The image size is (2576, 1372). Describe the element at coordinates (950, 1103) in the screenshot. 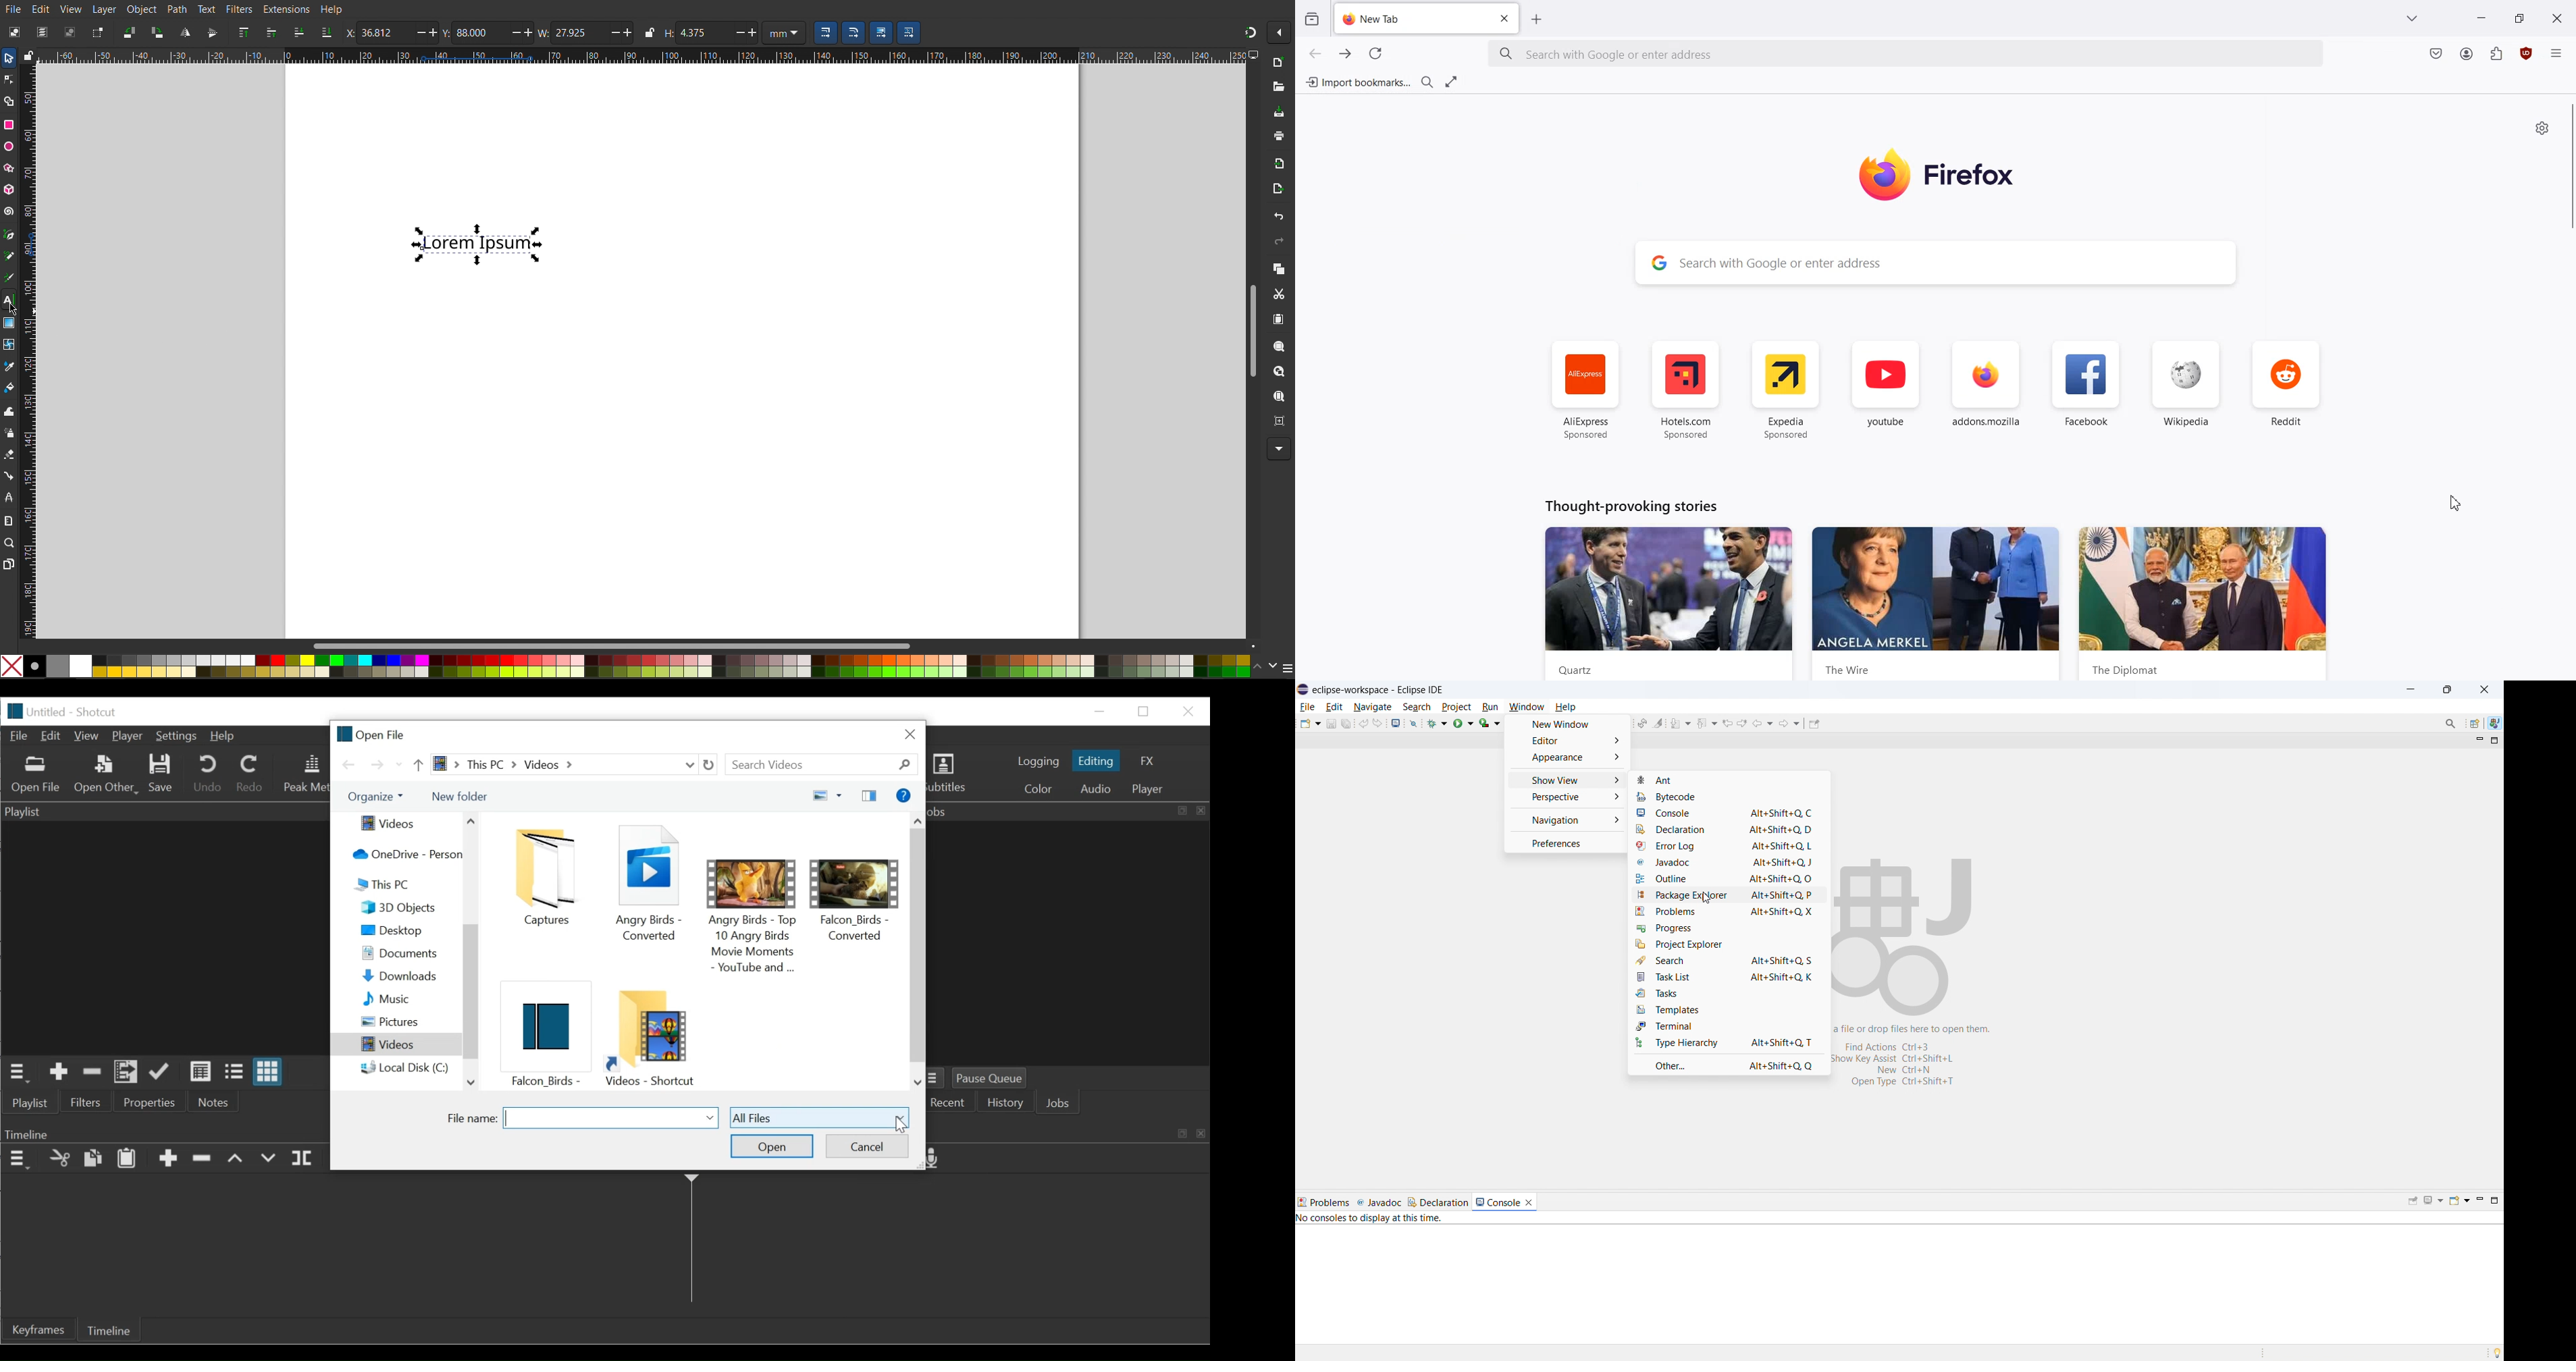

I see `Recent` at that location.